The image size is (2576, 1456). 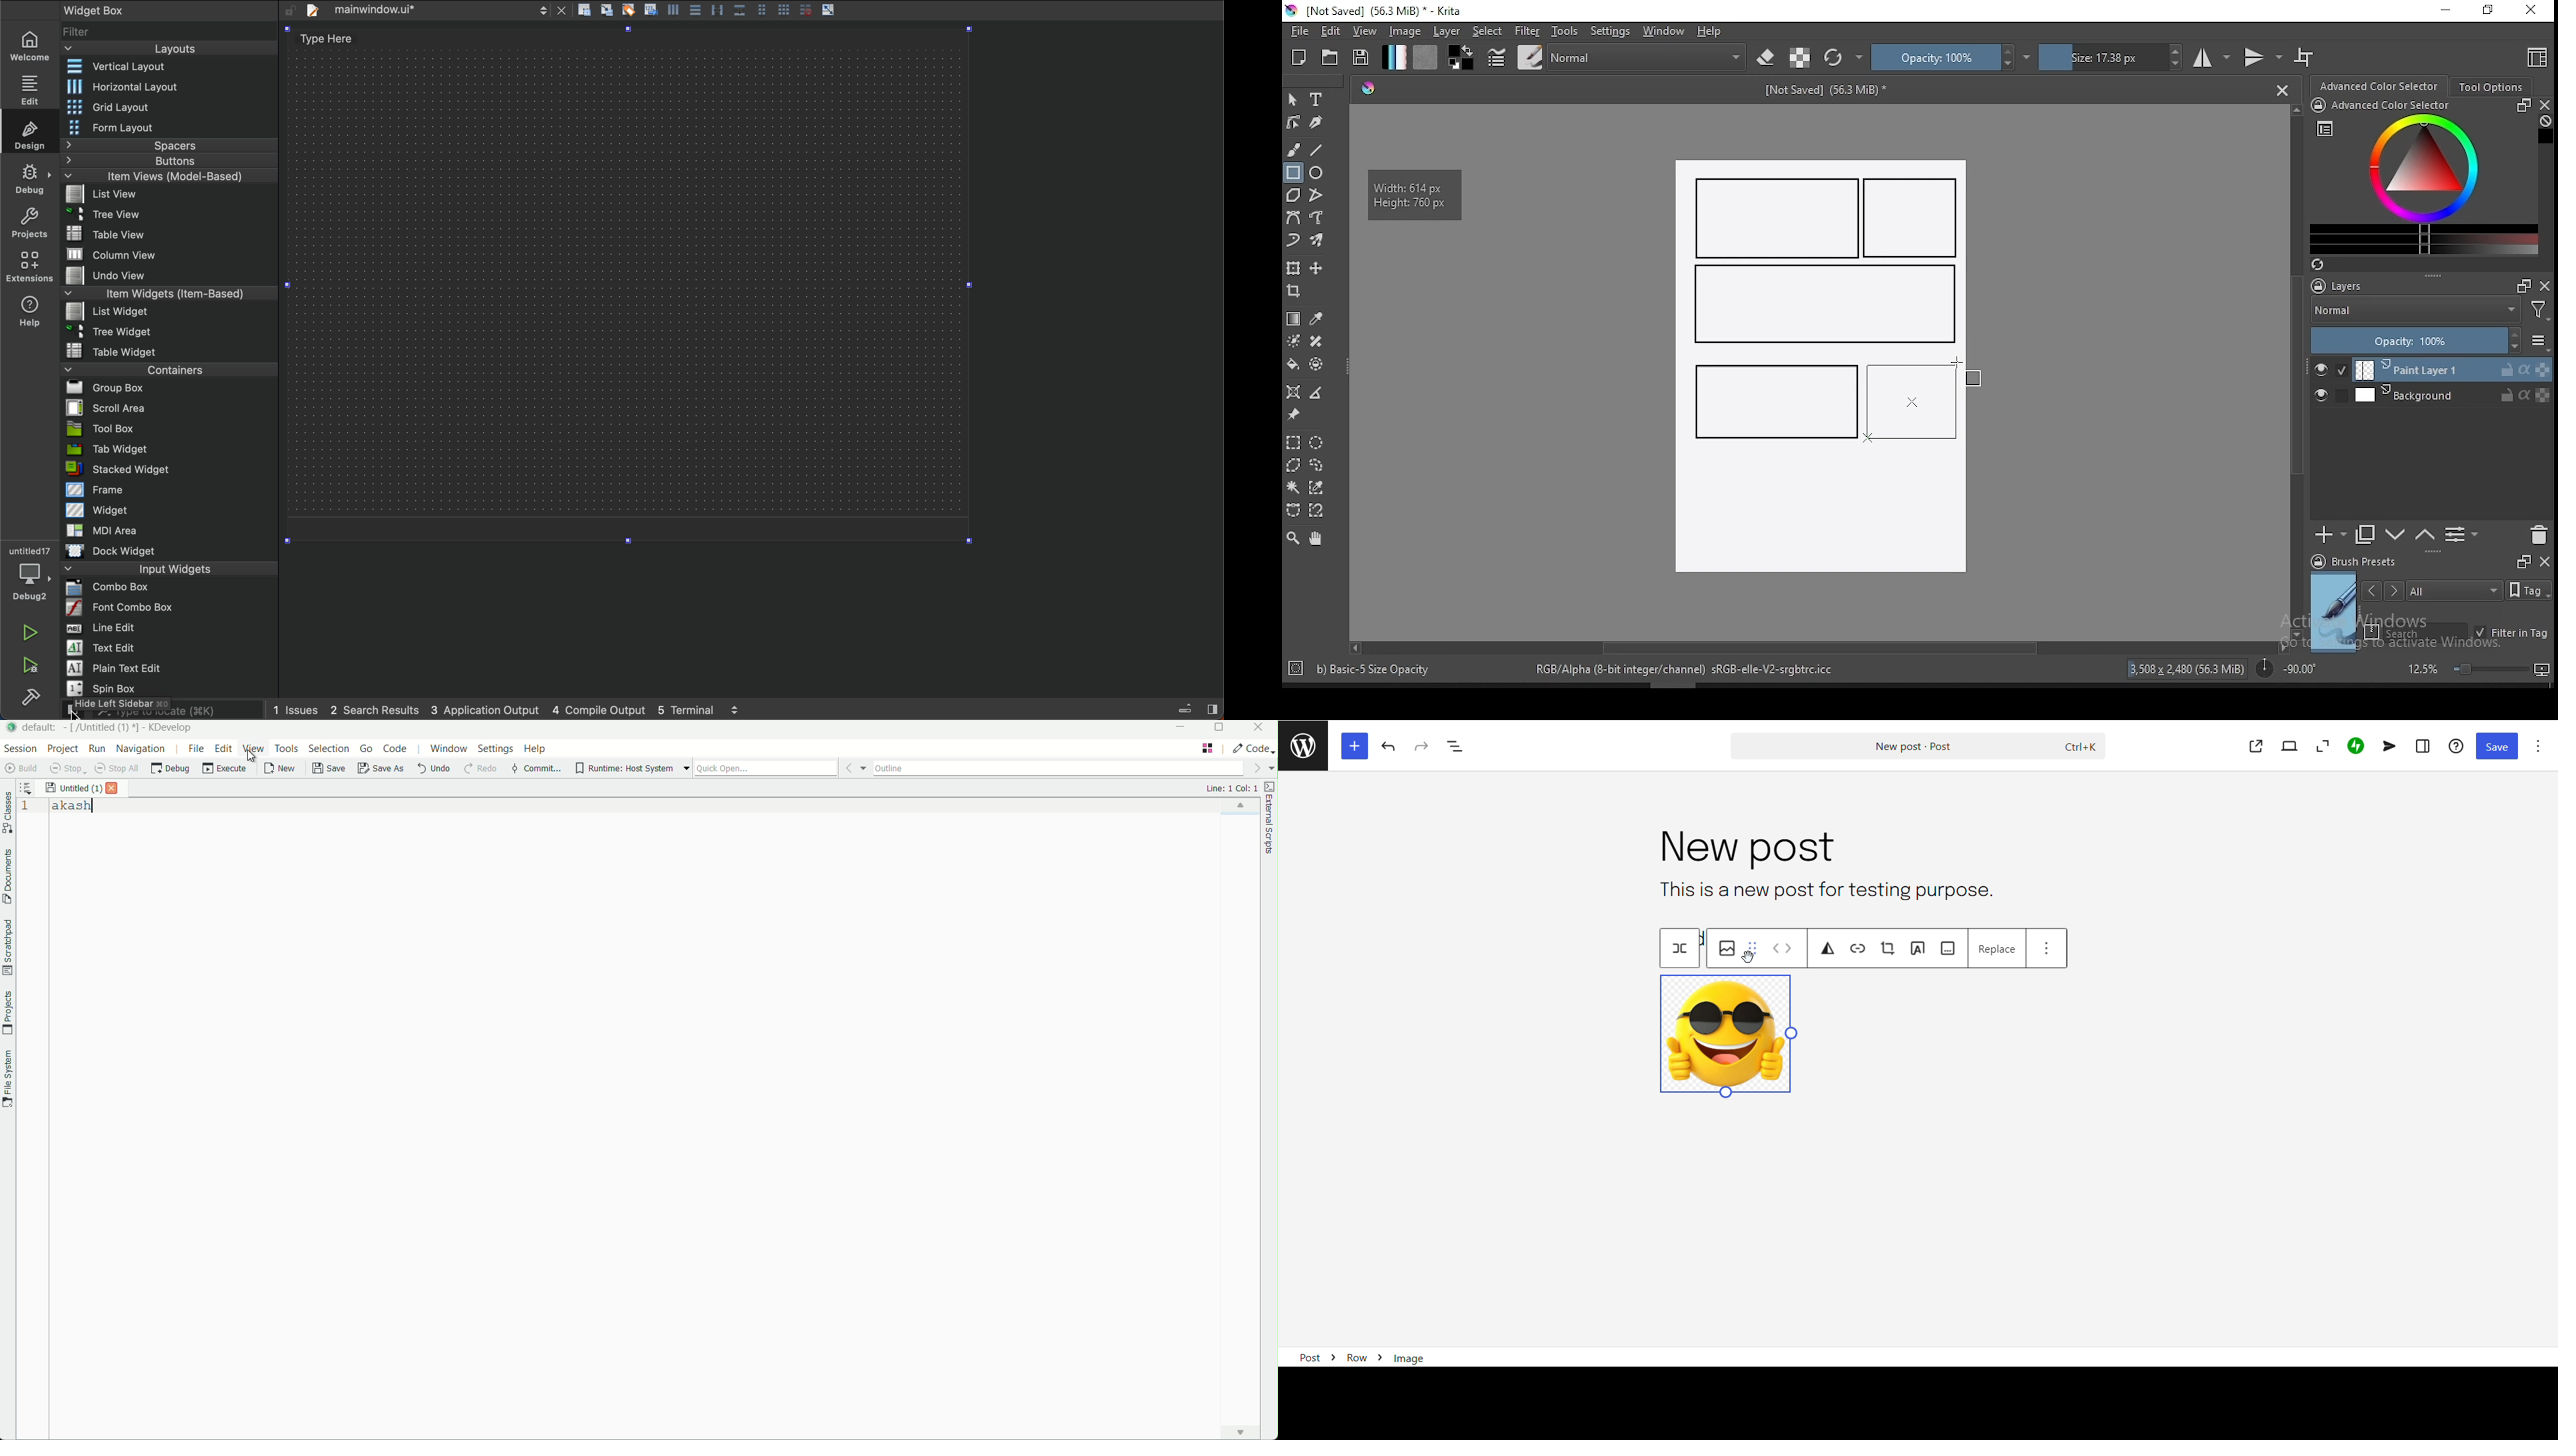 What do you see at coordinates (1404, 31) in the screenshot?
I see `image` at bounding box center [1404, 31].